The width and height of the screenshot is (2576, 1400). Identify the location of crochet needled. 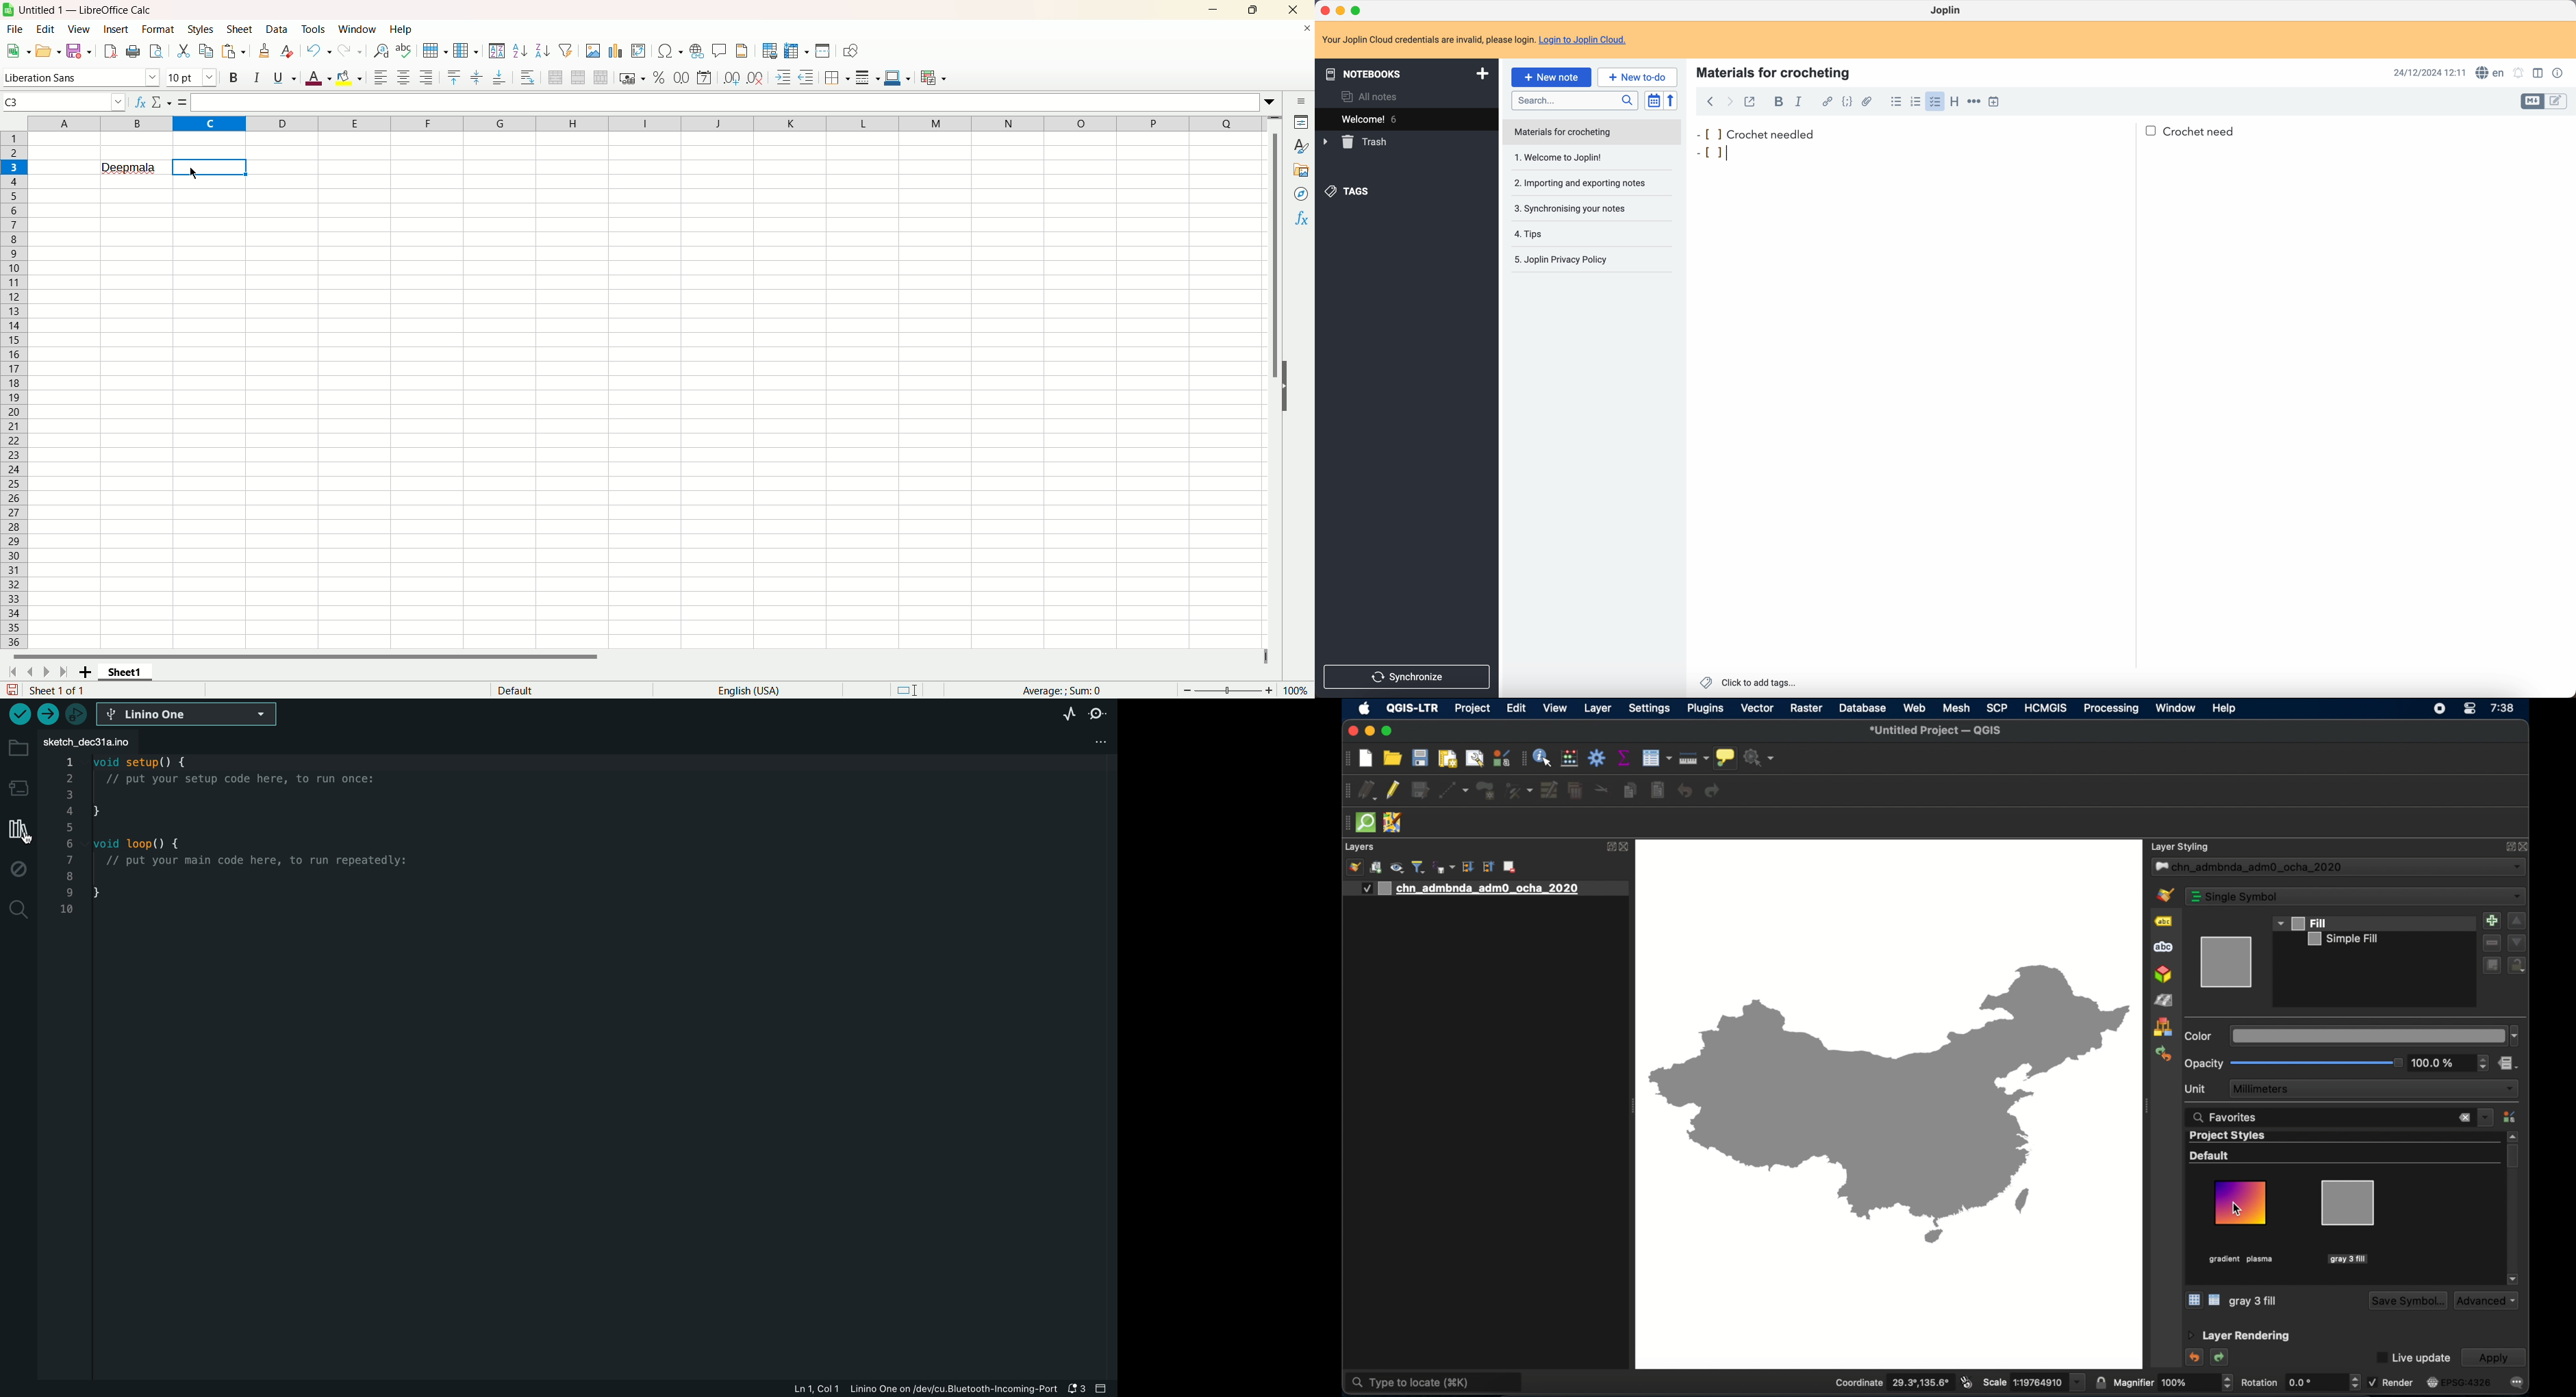
(1965, 130).